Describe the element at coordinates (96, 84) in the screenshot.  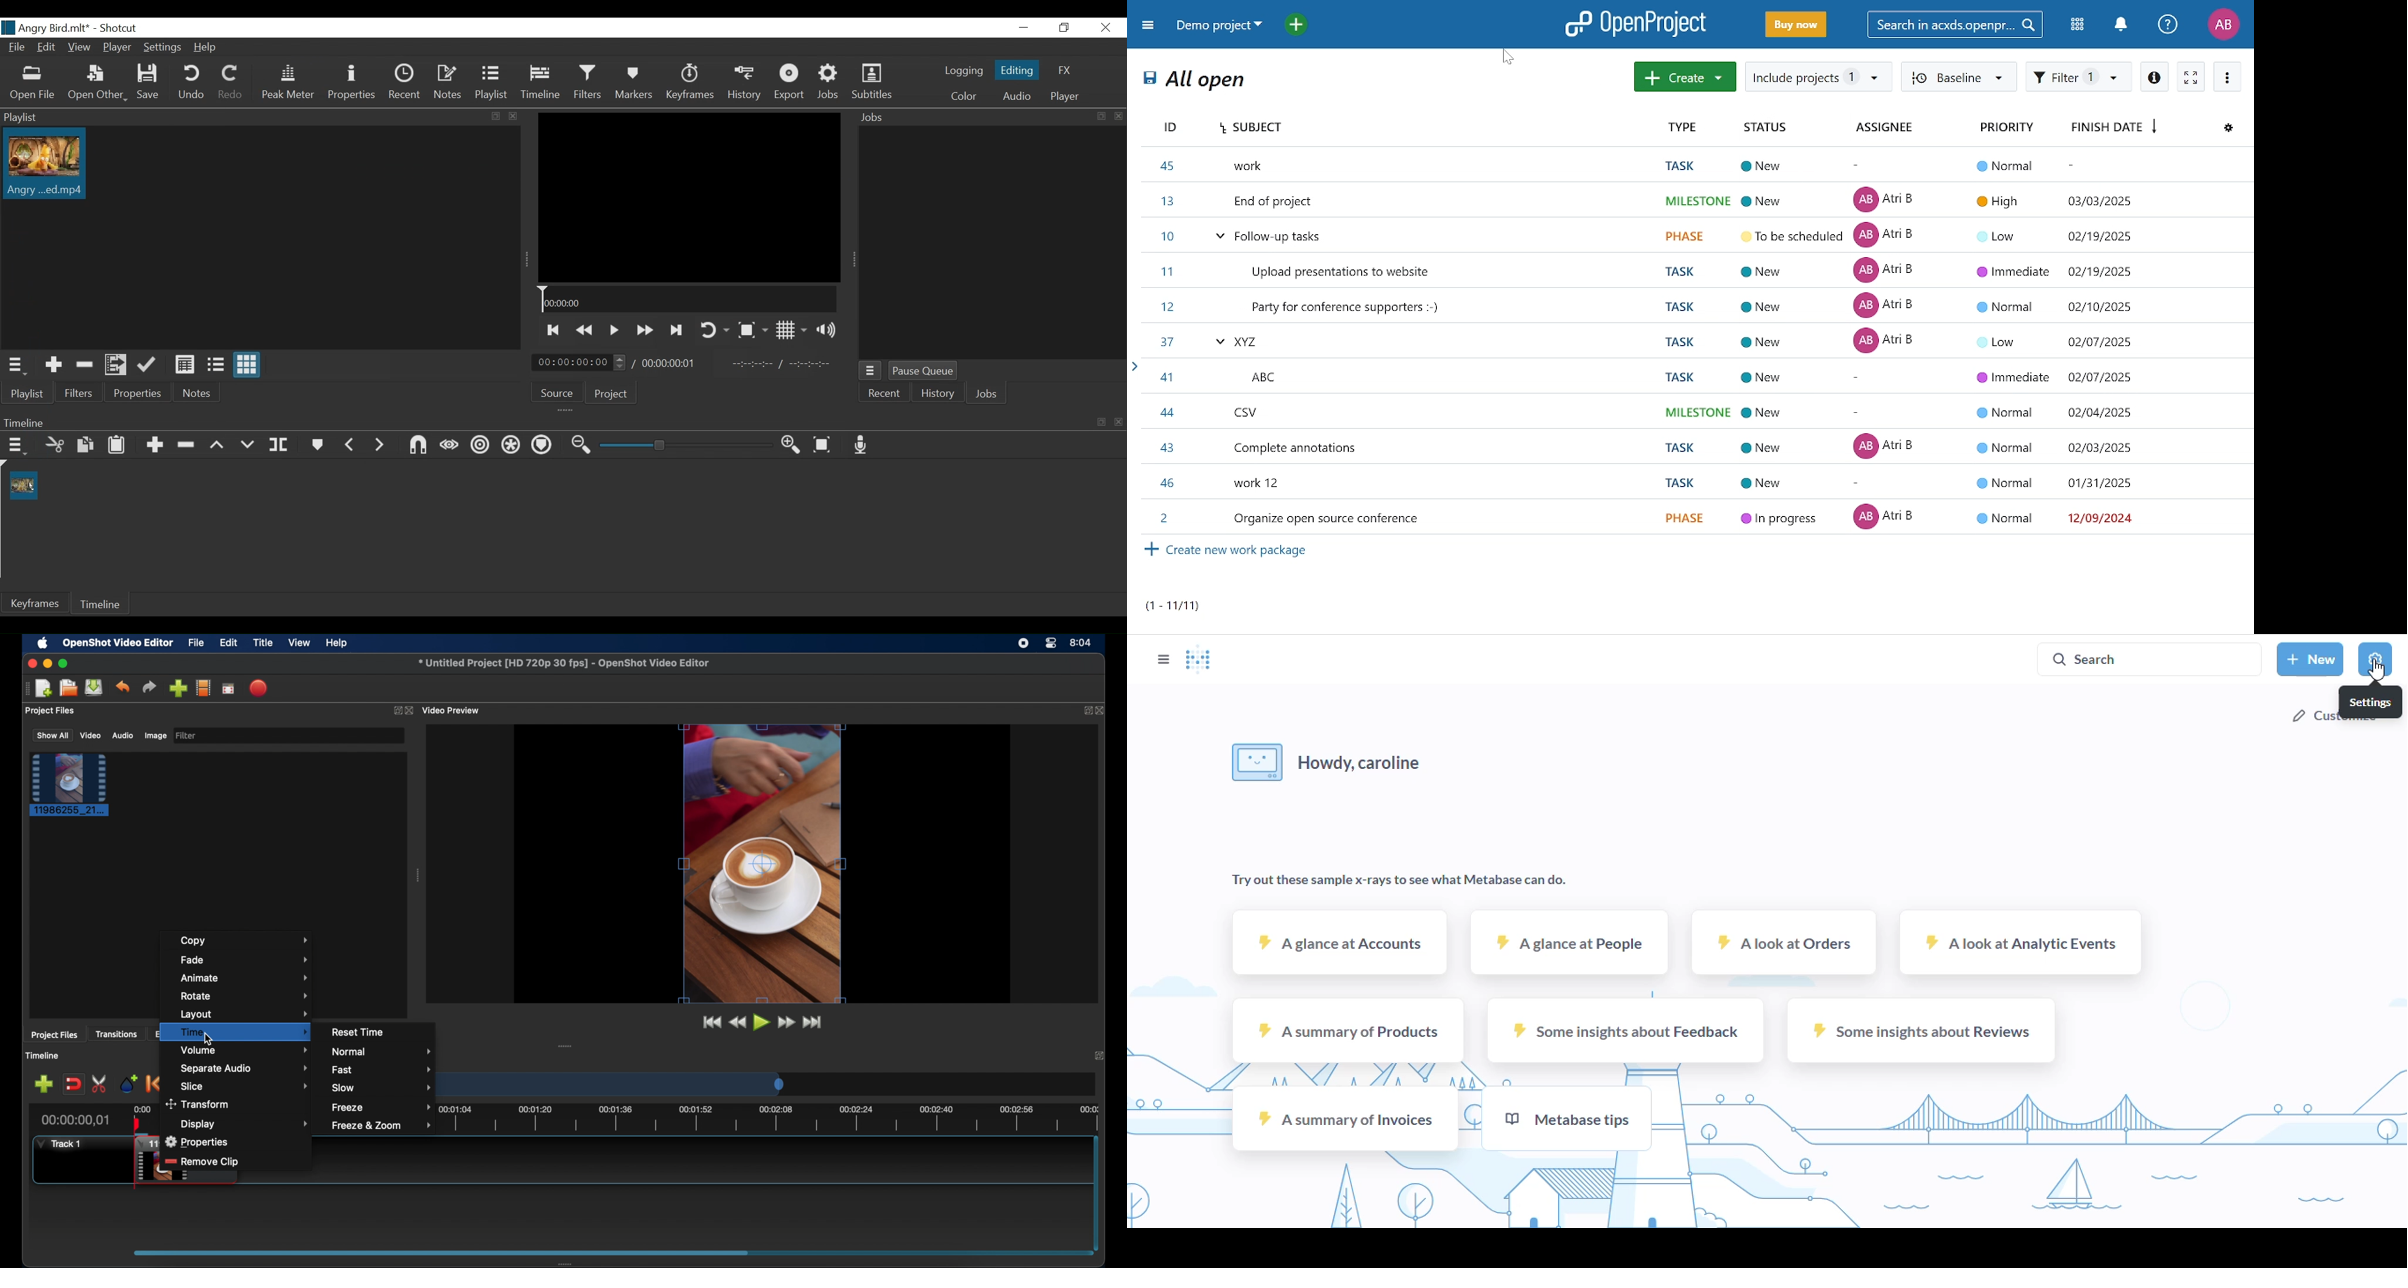
I see `Open Other` at that location.